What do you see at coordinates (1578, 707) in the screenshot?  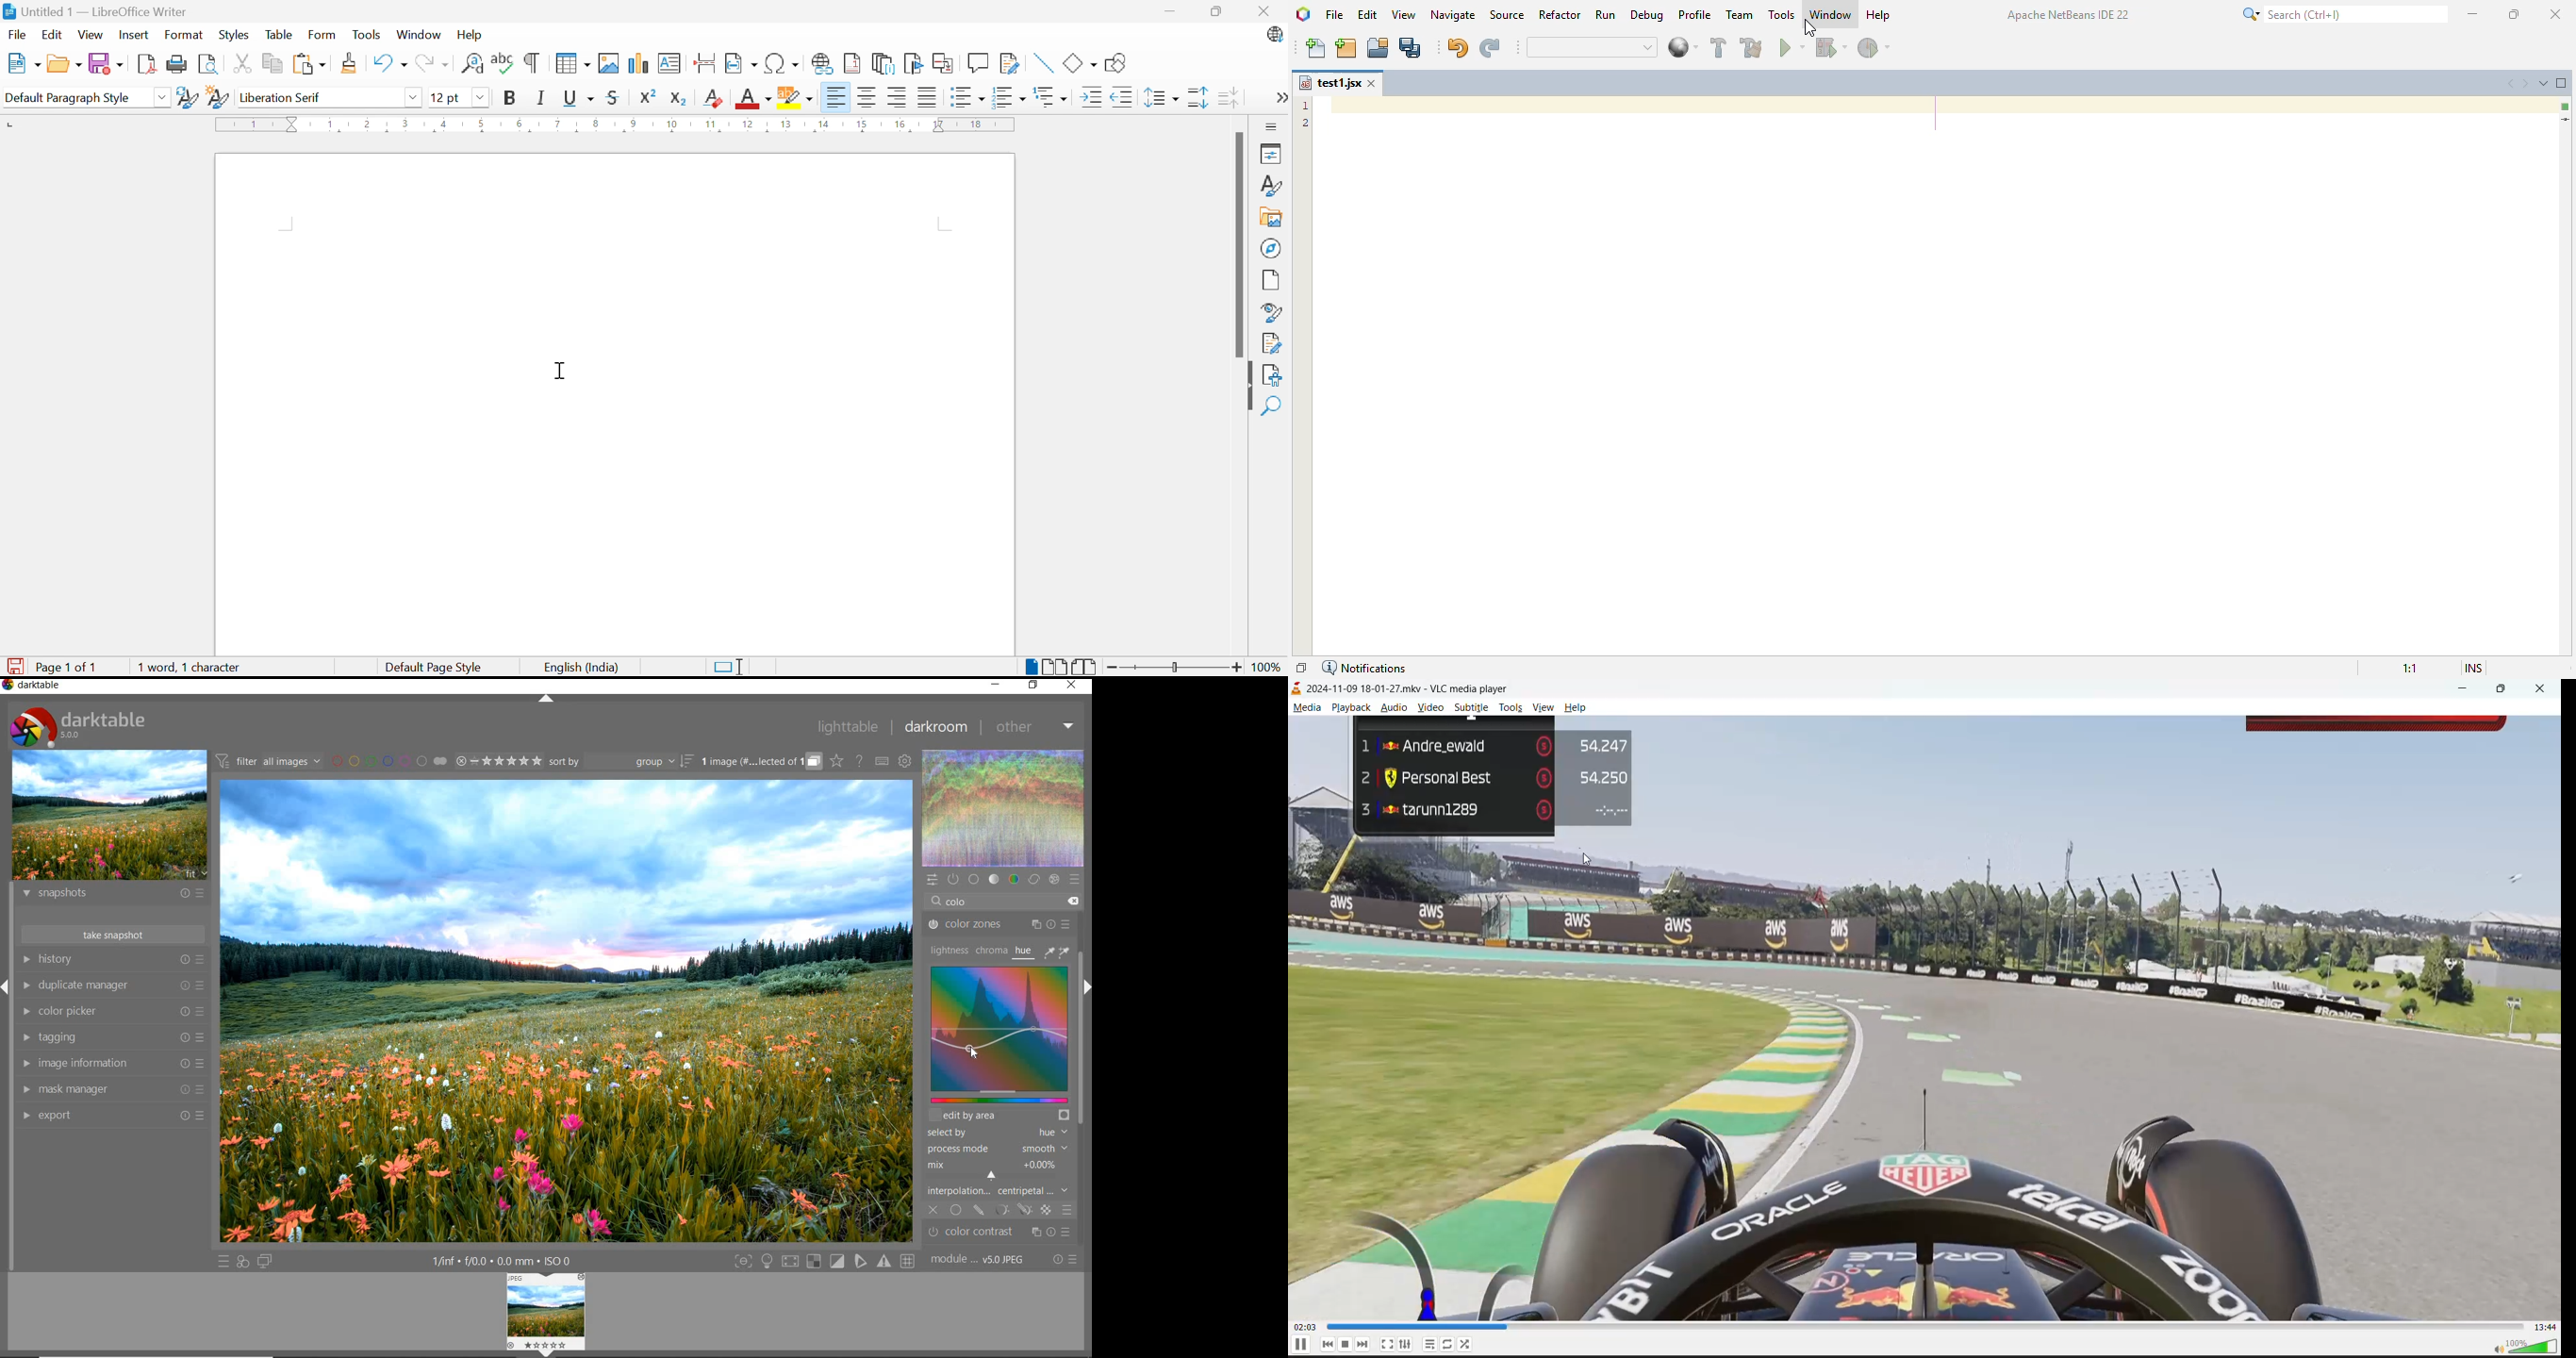 I see `help` at bounding box center [1578, 707].